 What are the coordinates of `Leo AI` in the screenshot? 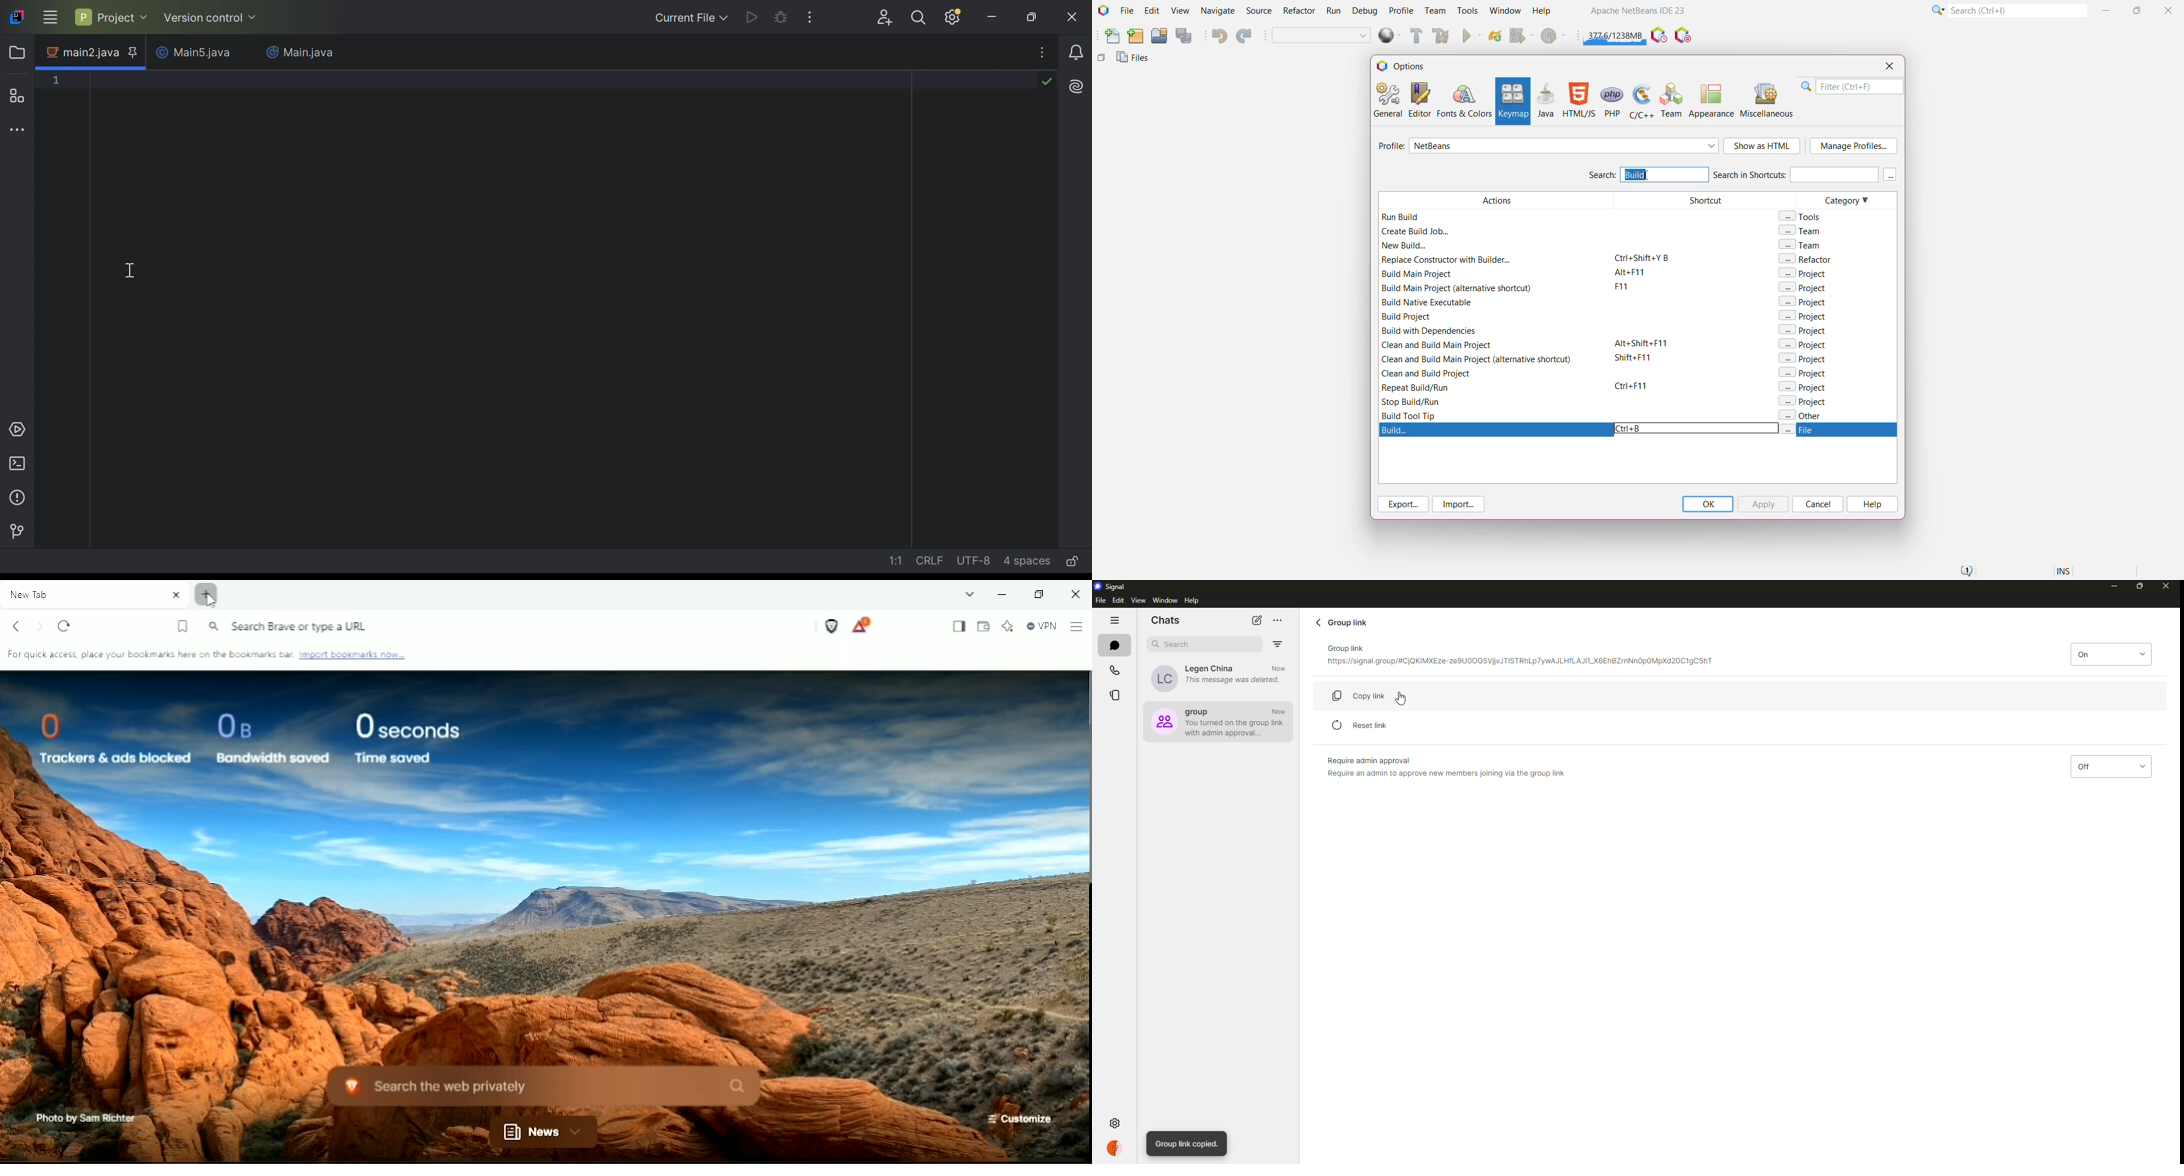 It's located at (1007, 626).